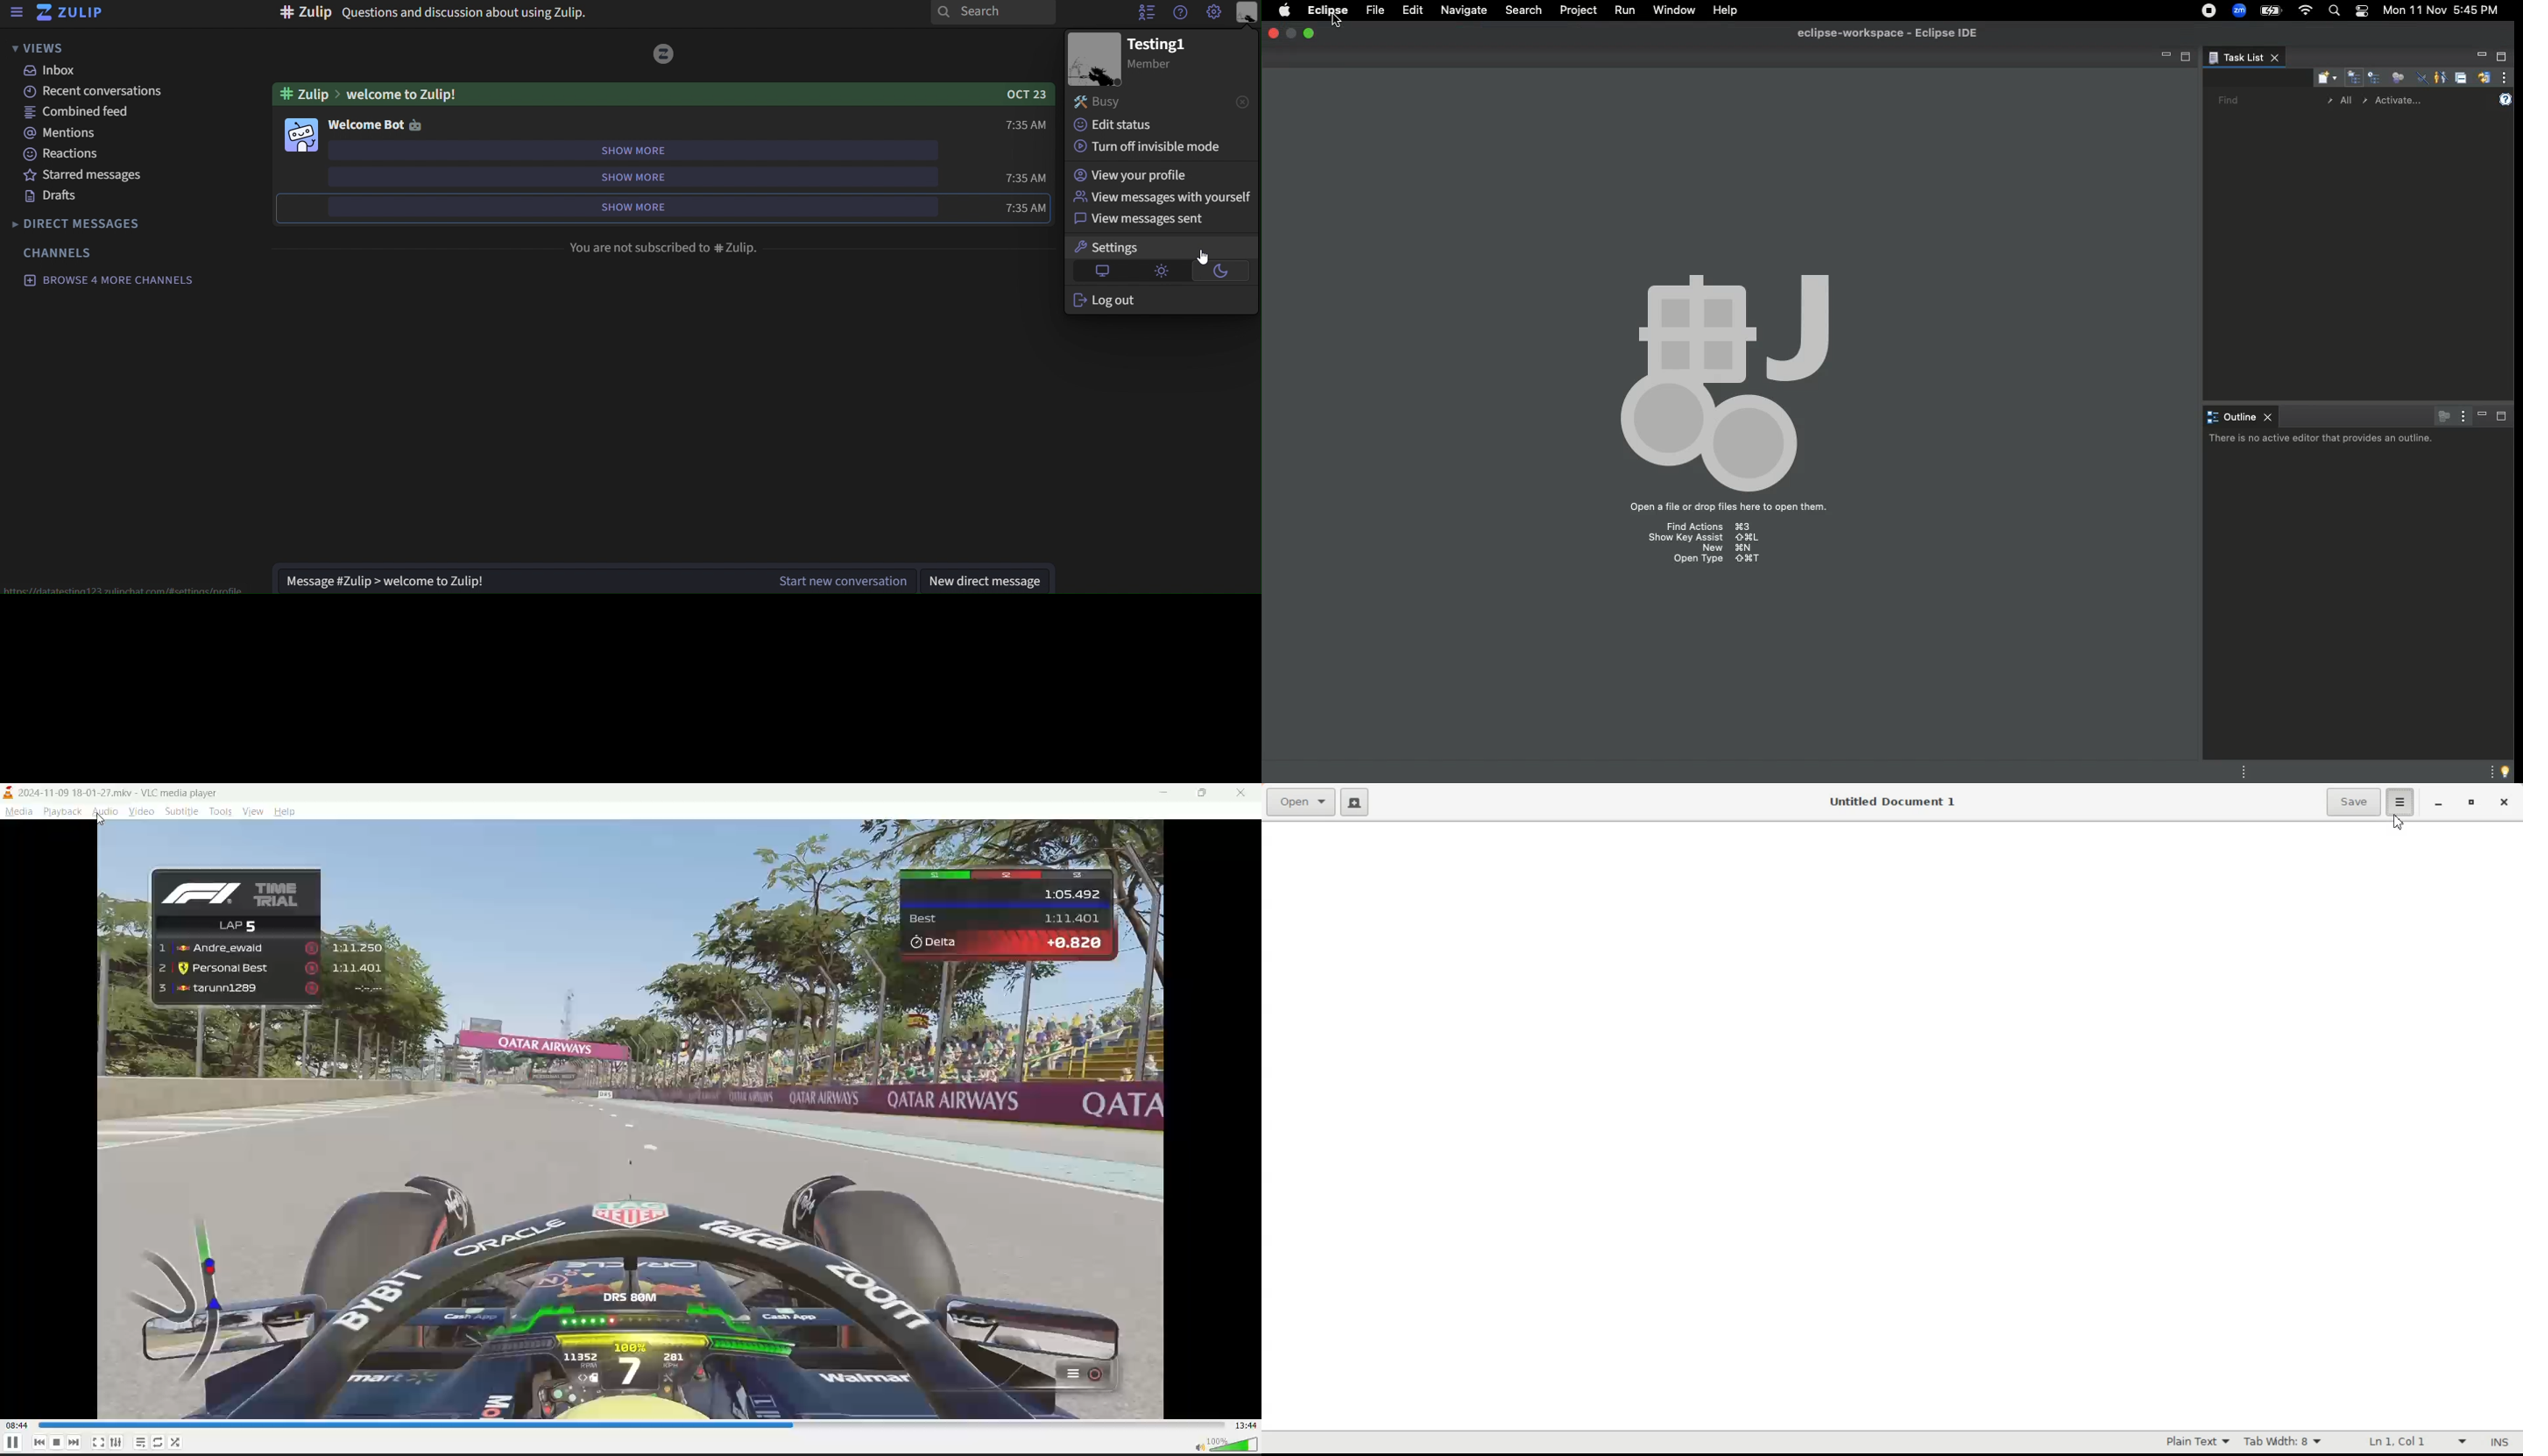 The height and width of the screenshot is (1456, 2548). What do you see at coordinates (1204, 257) in the screenshot?
I see `Cursor` at bounding box center [1204, 257].